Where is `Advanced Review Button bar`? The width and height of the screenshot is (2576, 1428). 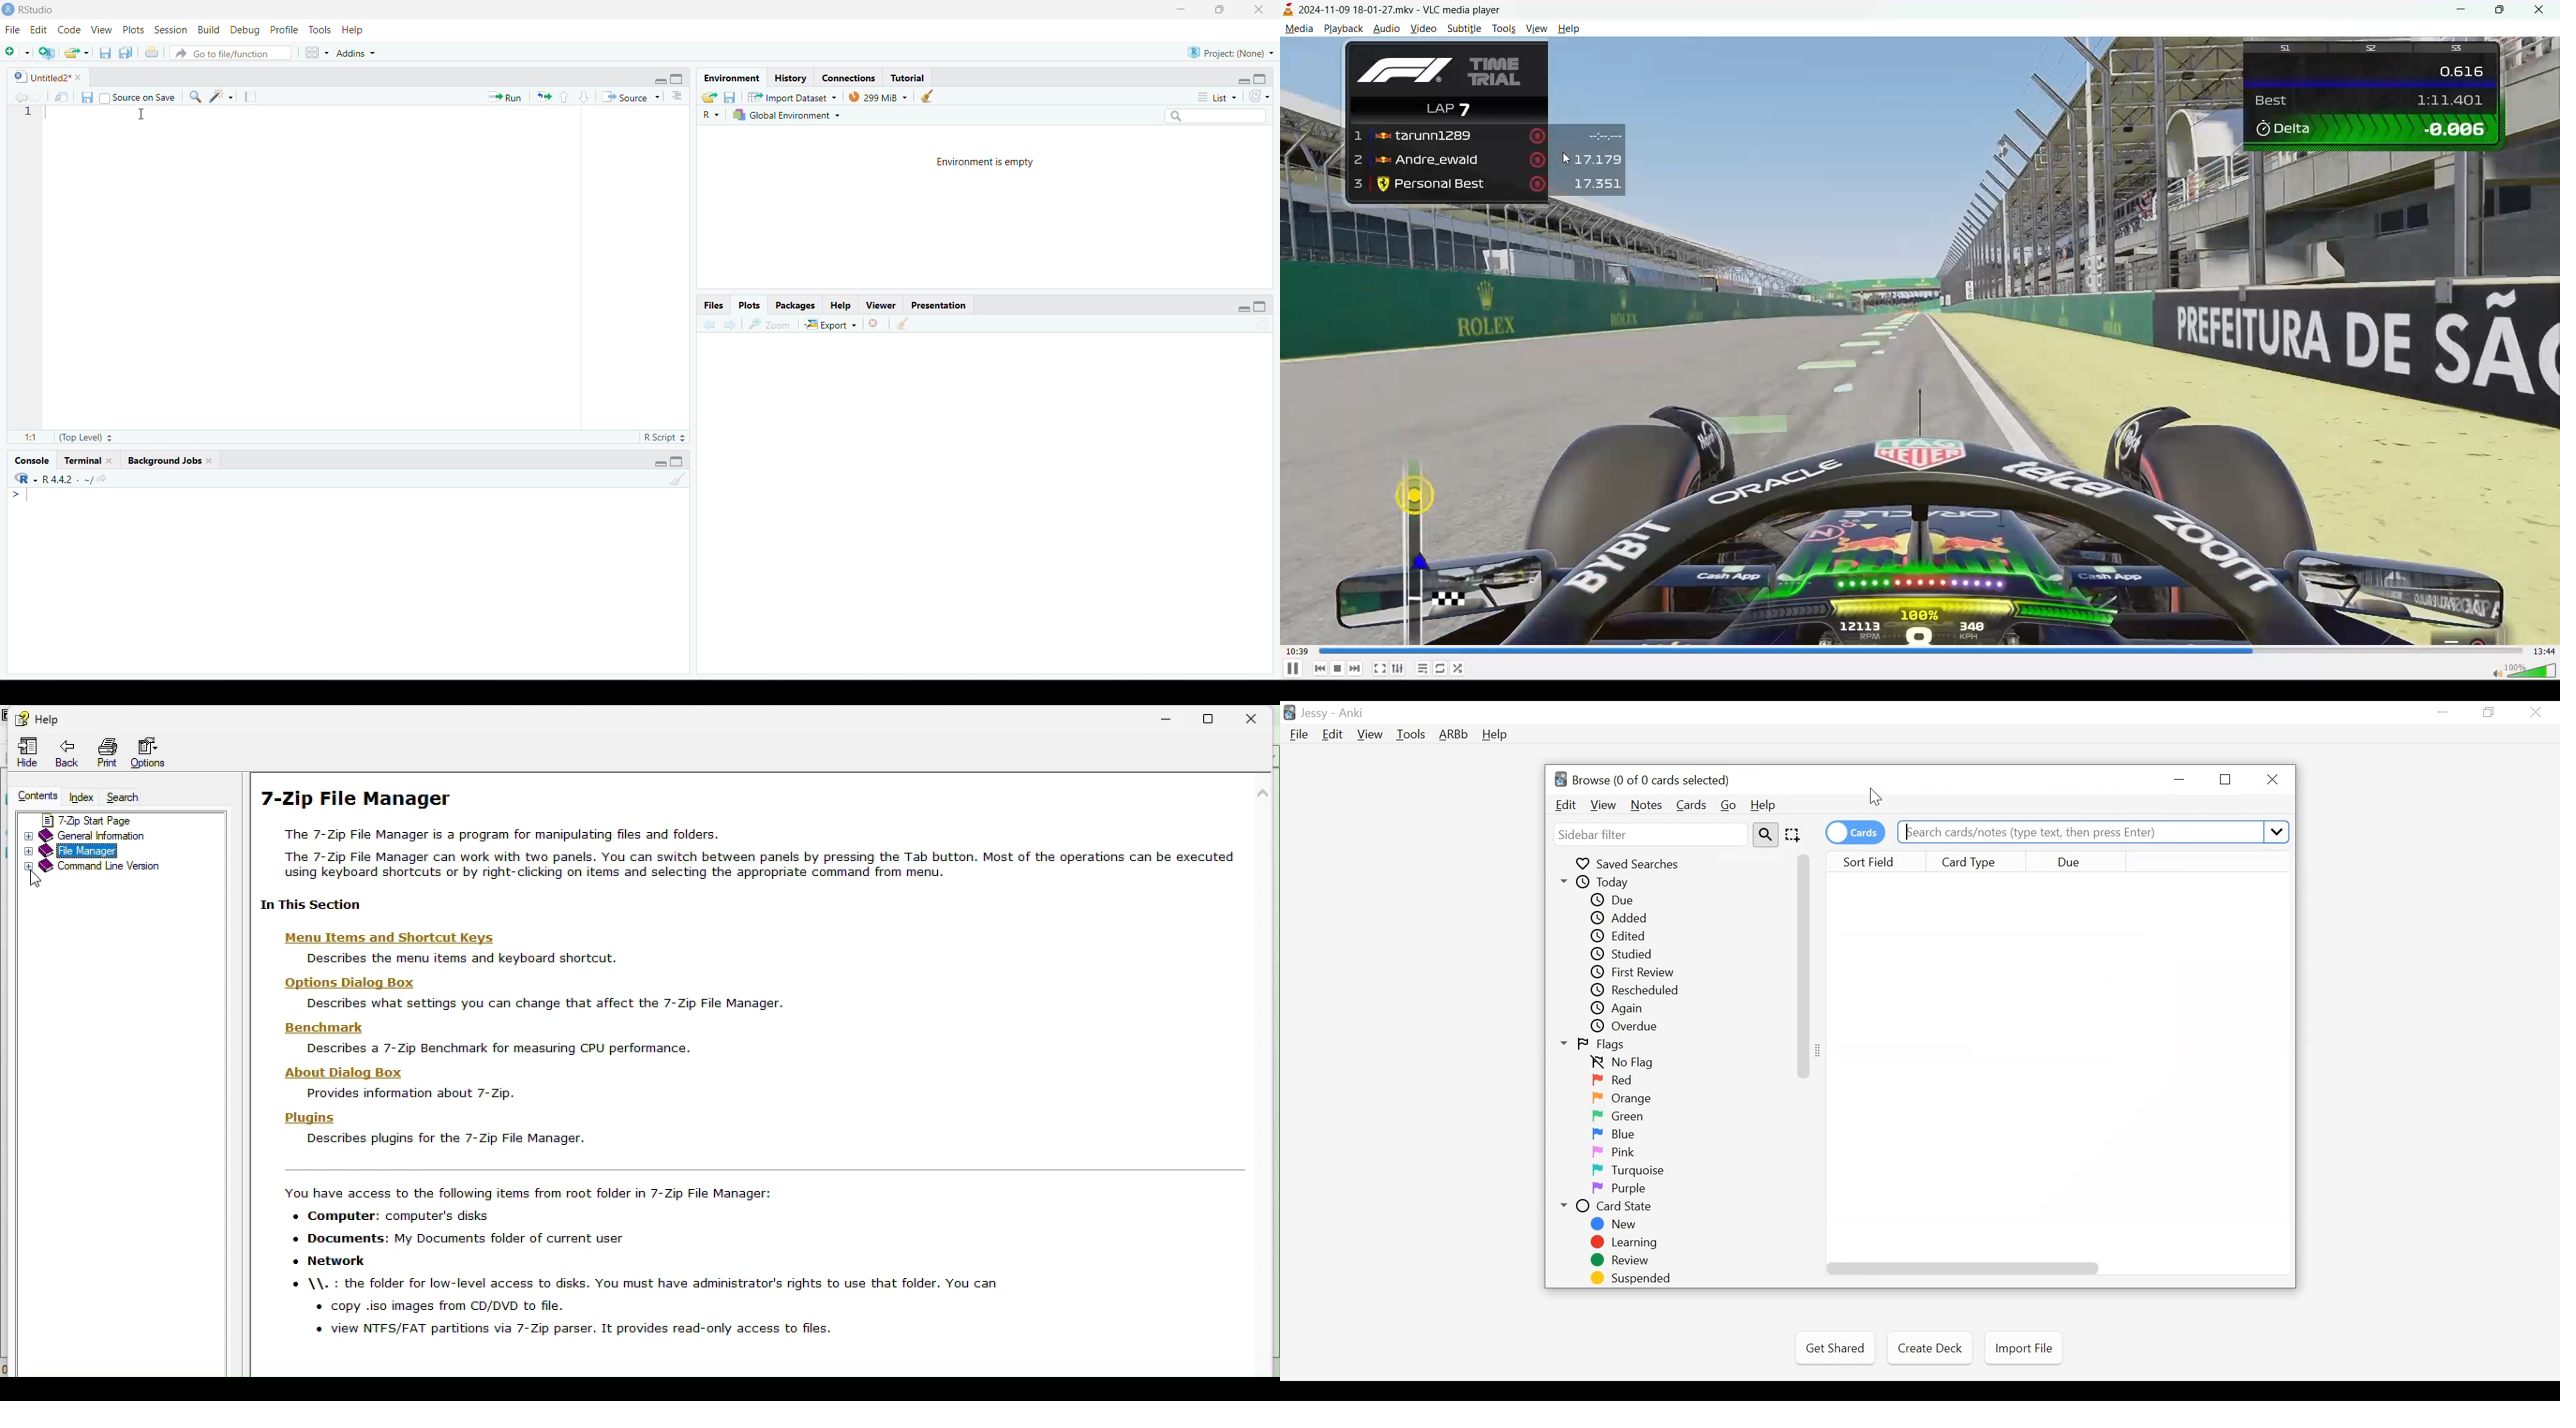
Advanced Review Button bar is located at coordinates (1455, 734).